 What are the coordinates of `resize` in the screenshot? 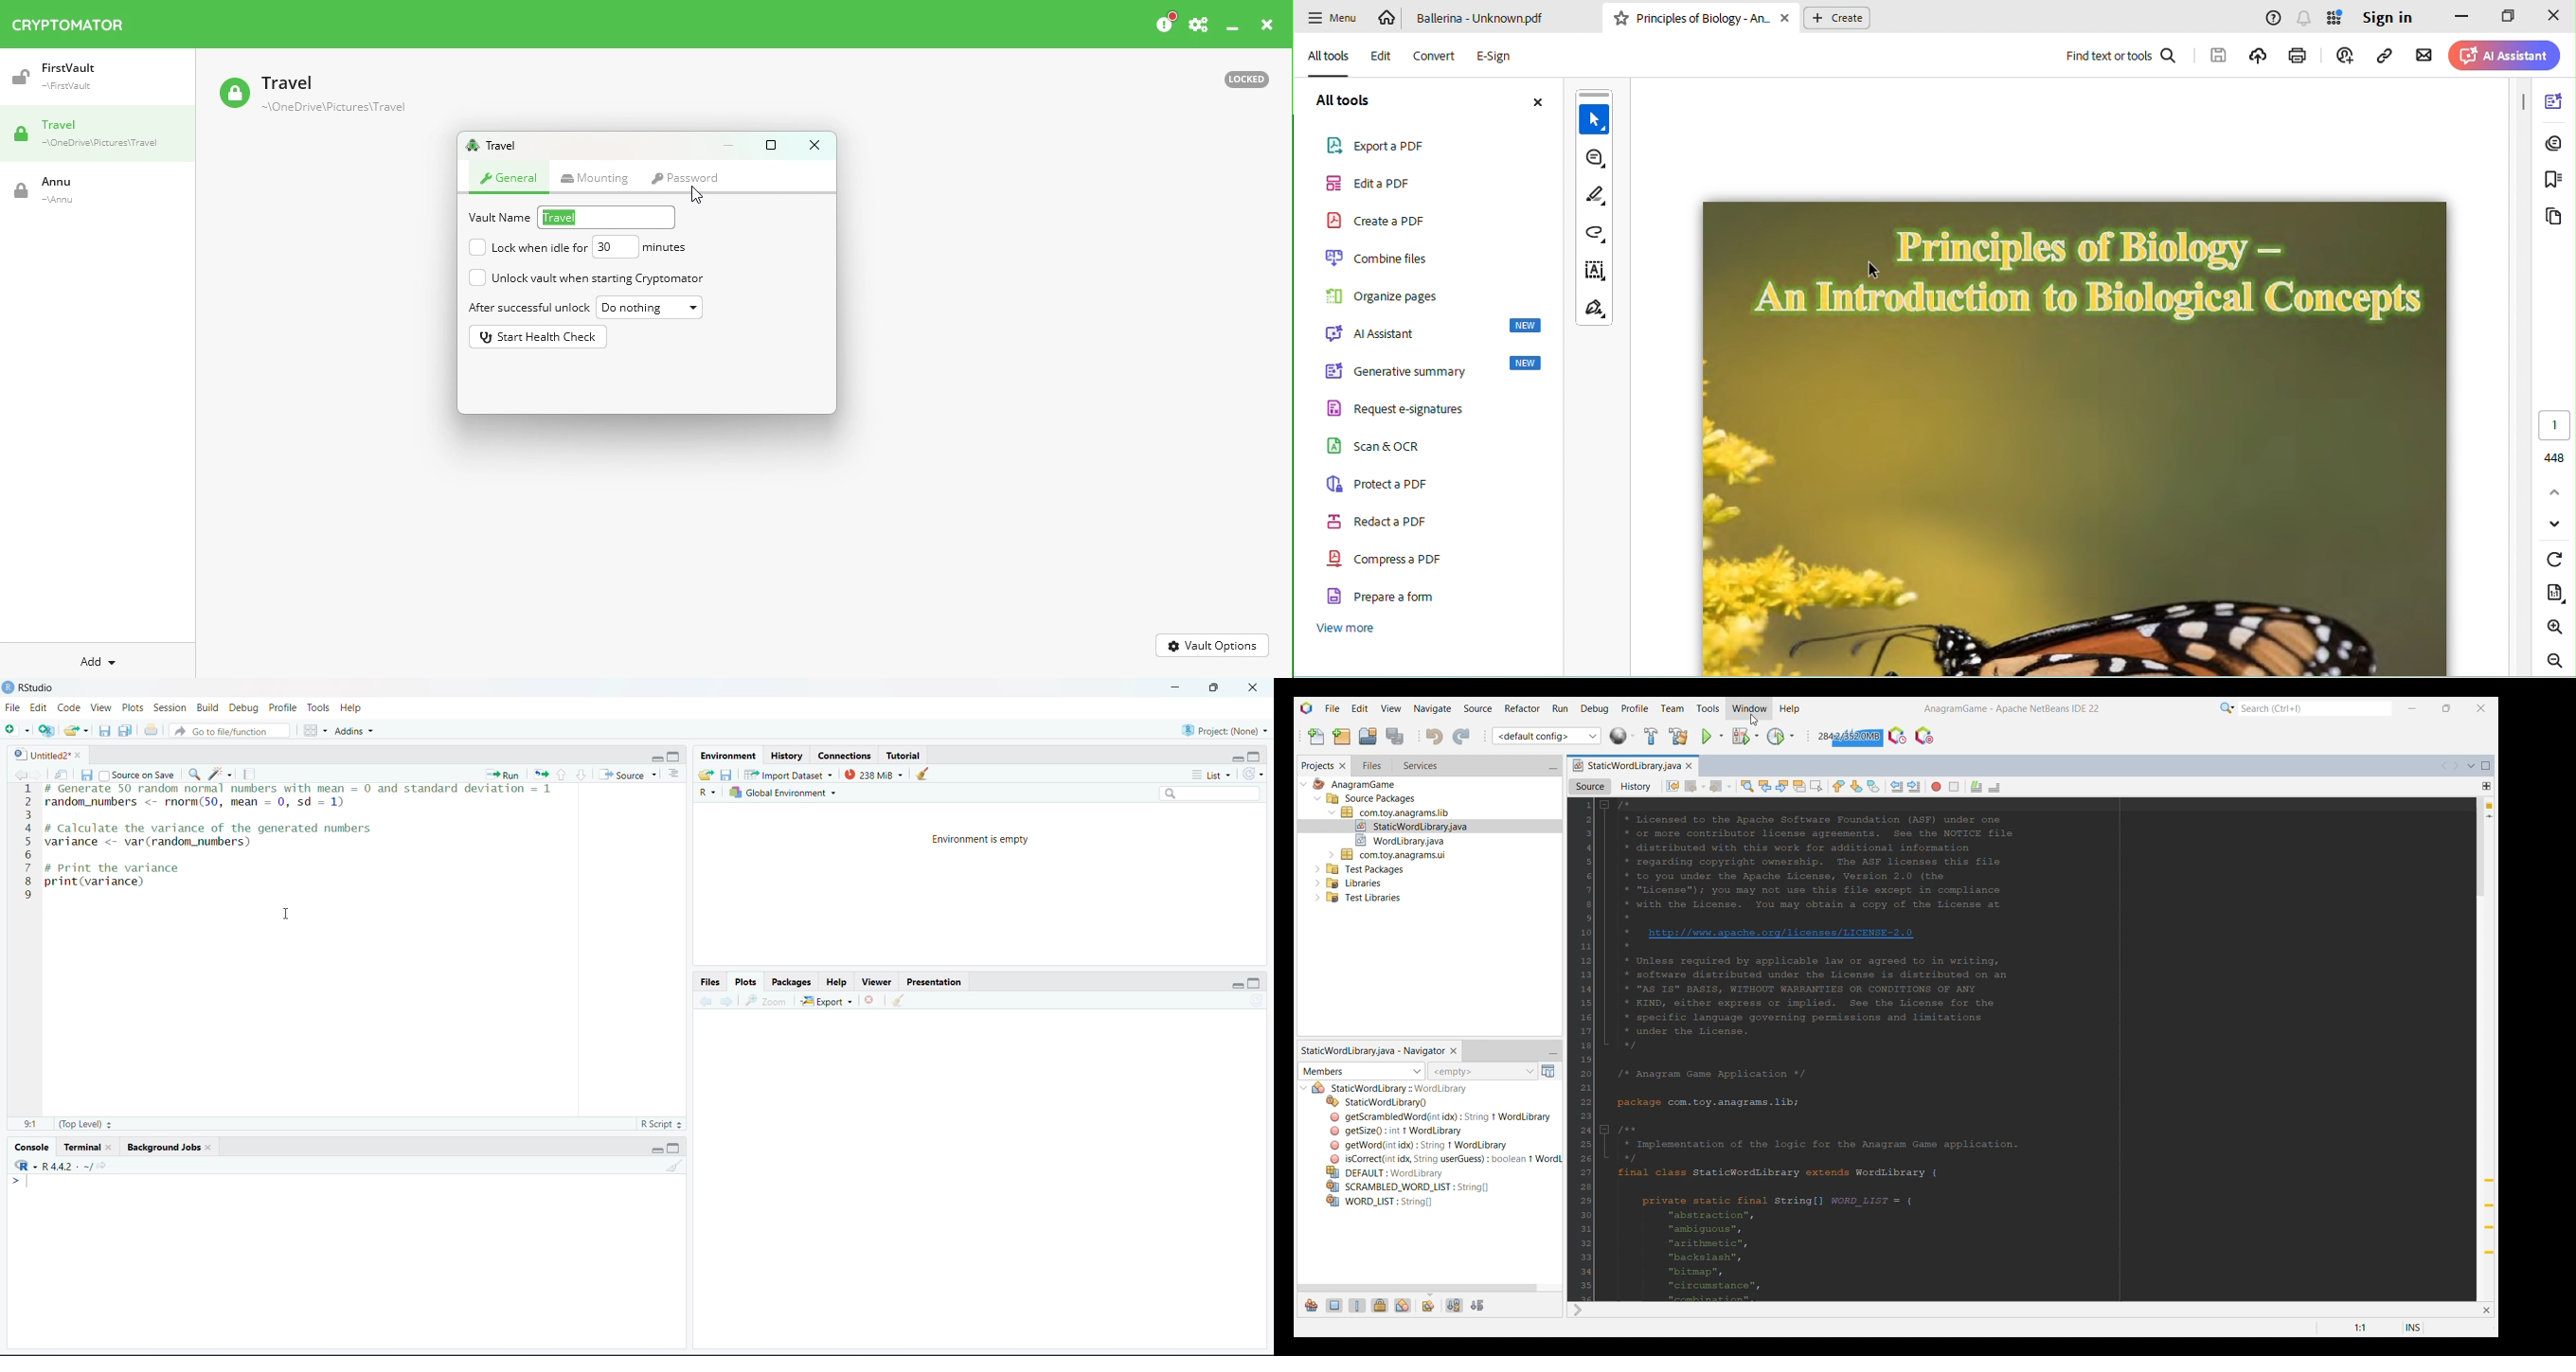 It's located at (1214, 687).